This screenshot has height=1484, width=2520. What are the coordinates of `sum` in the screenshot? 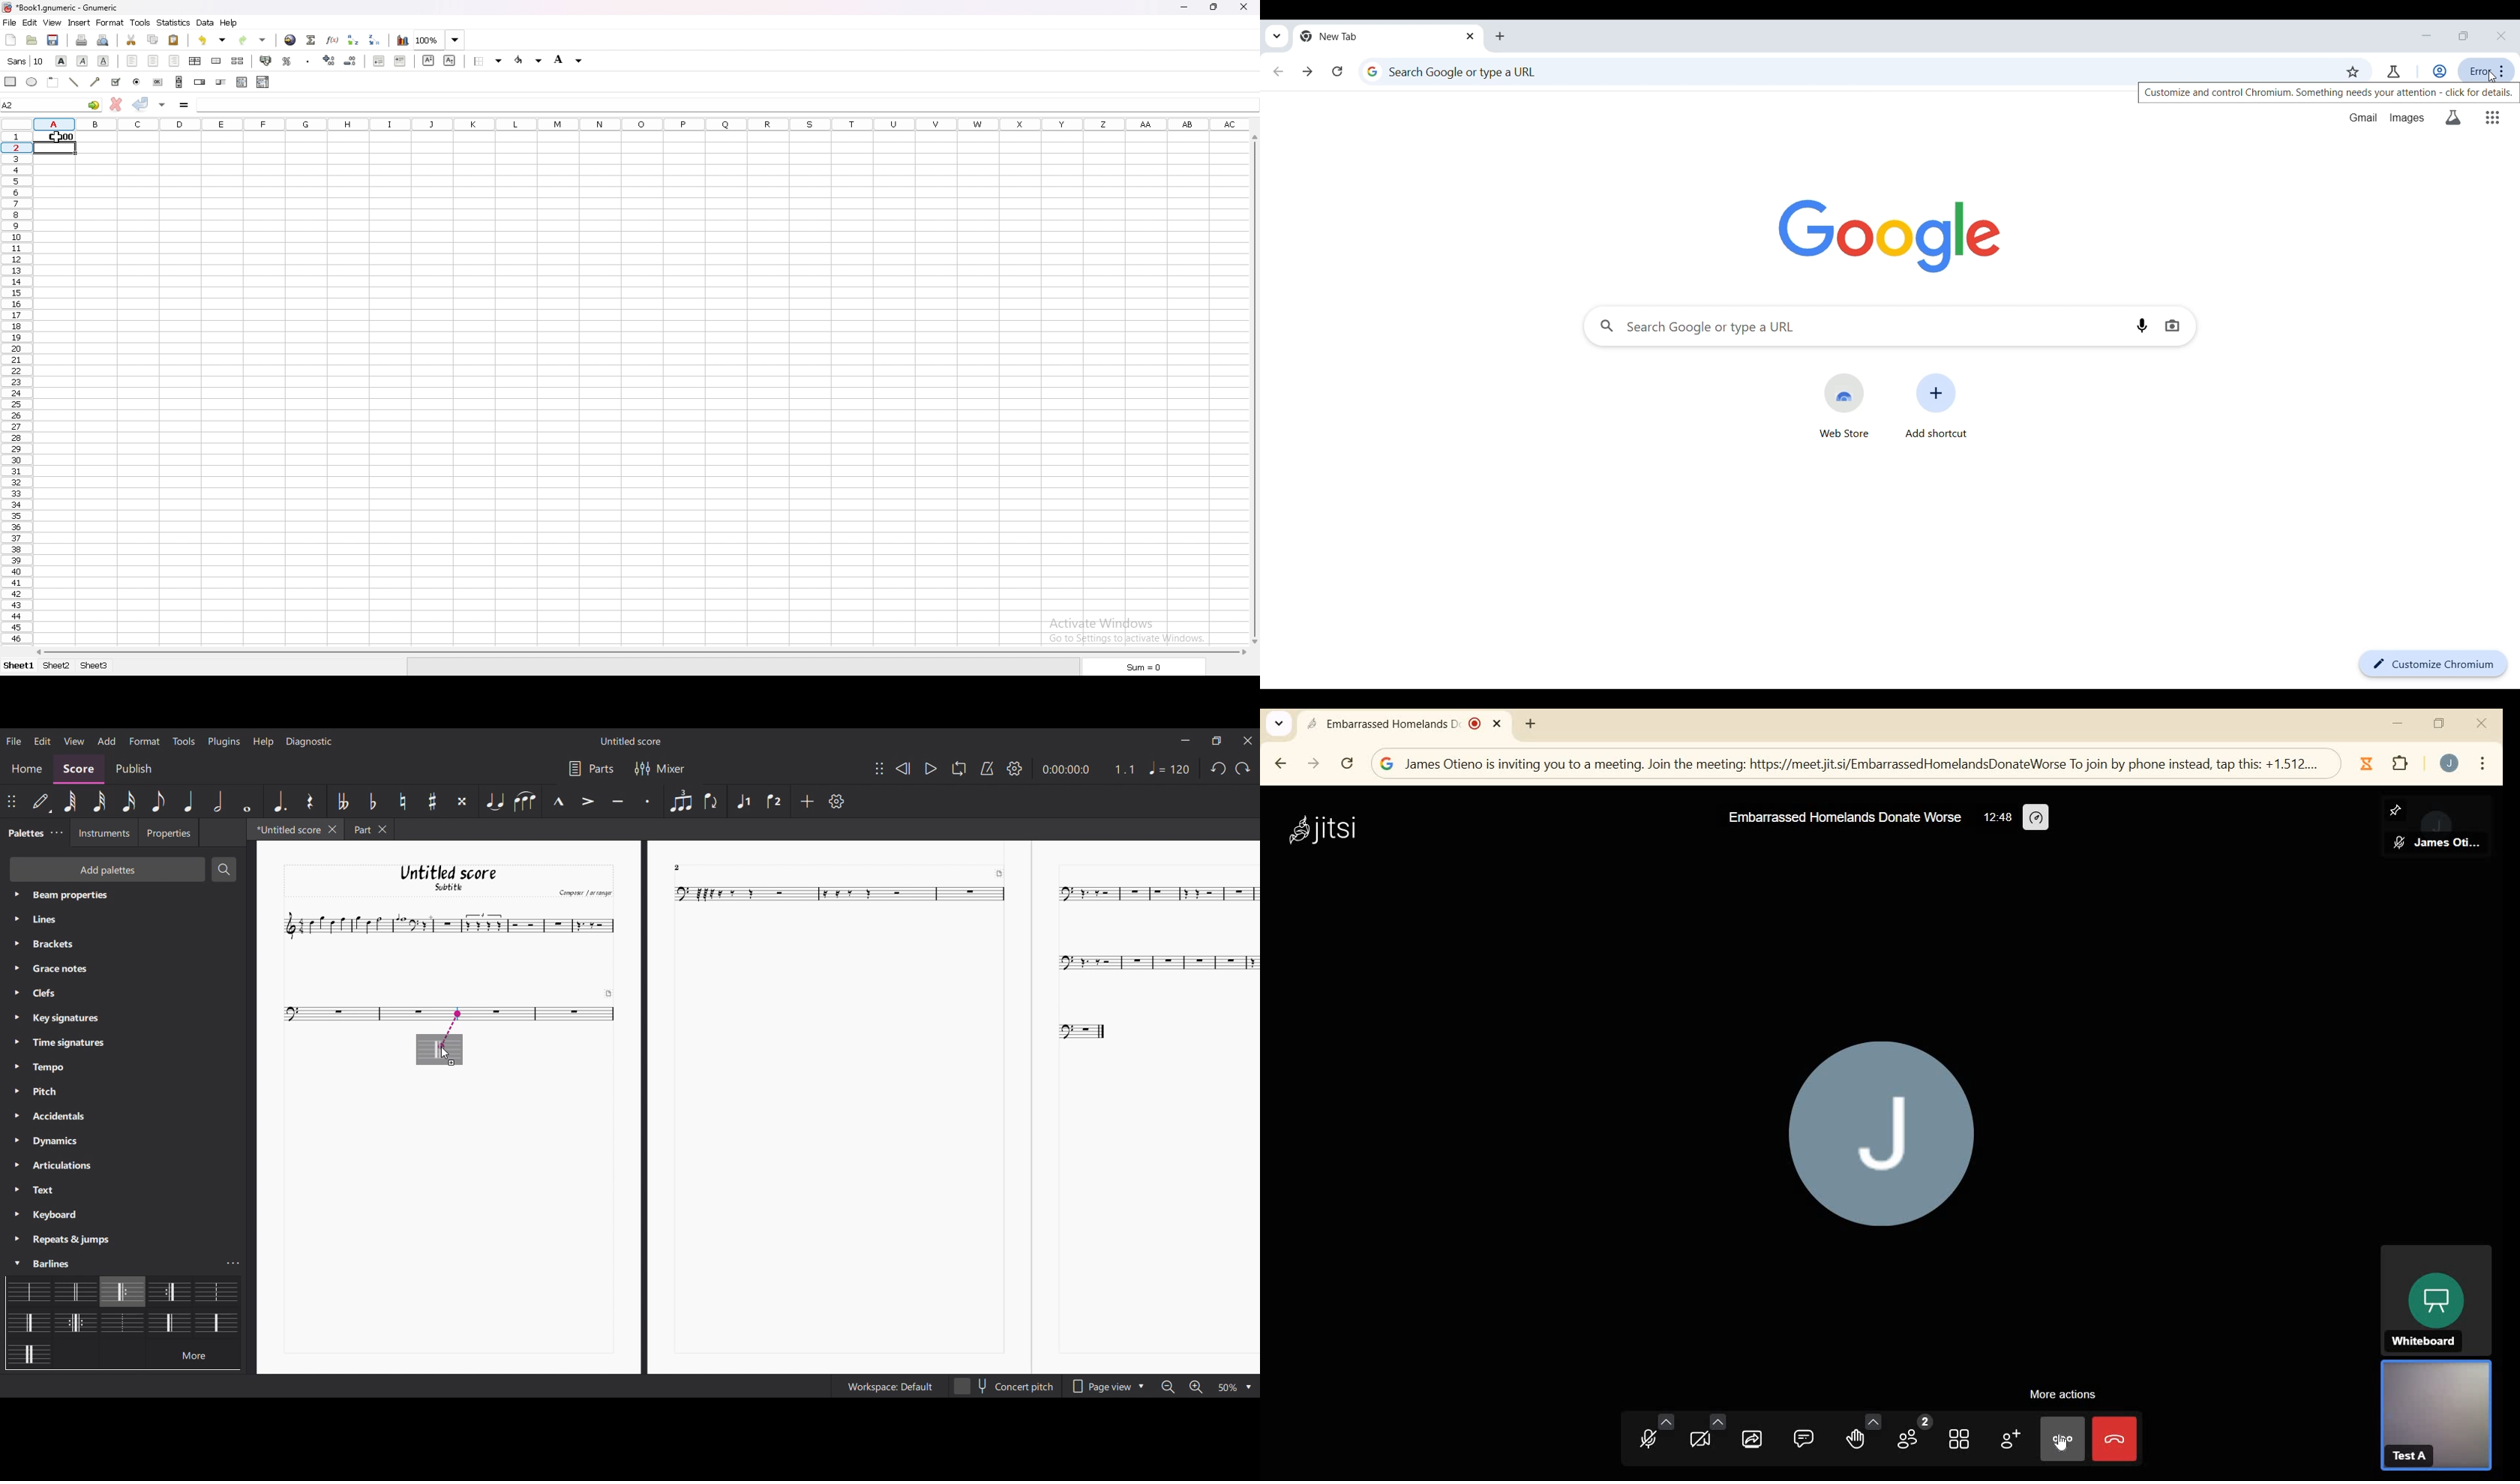 It's located at (1143, 667).